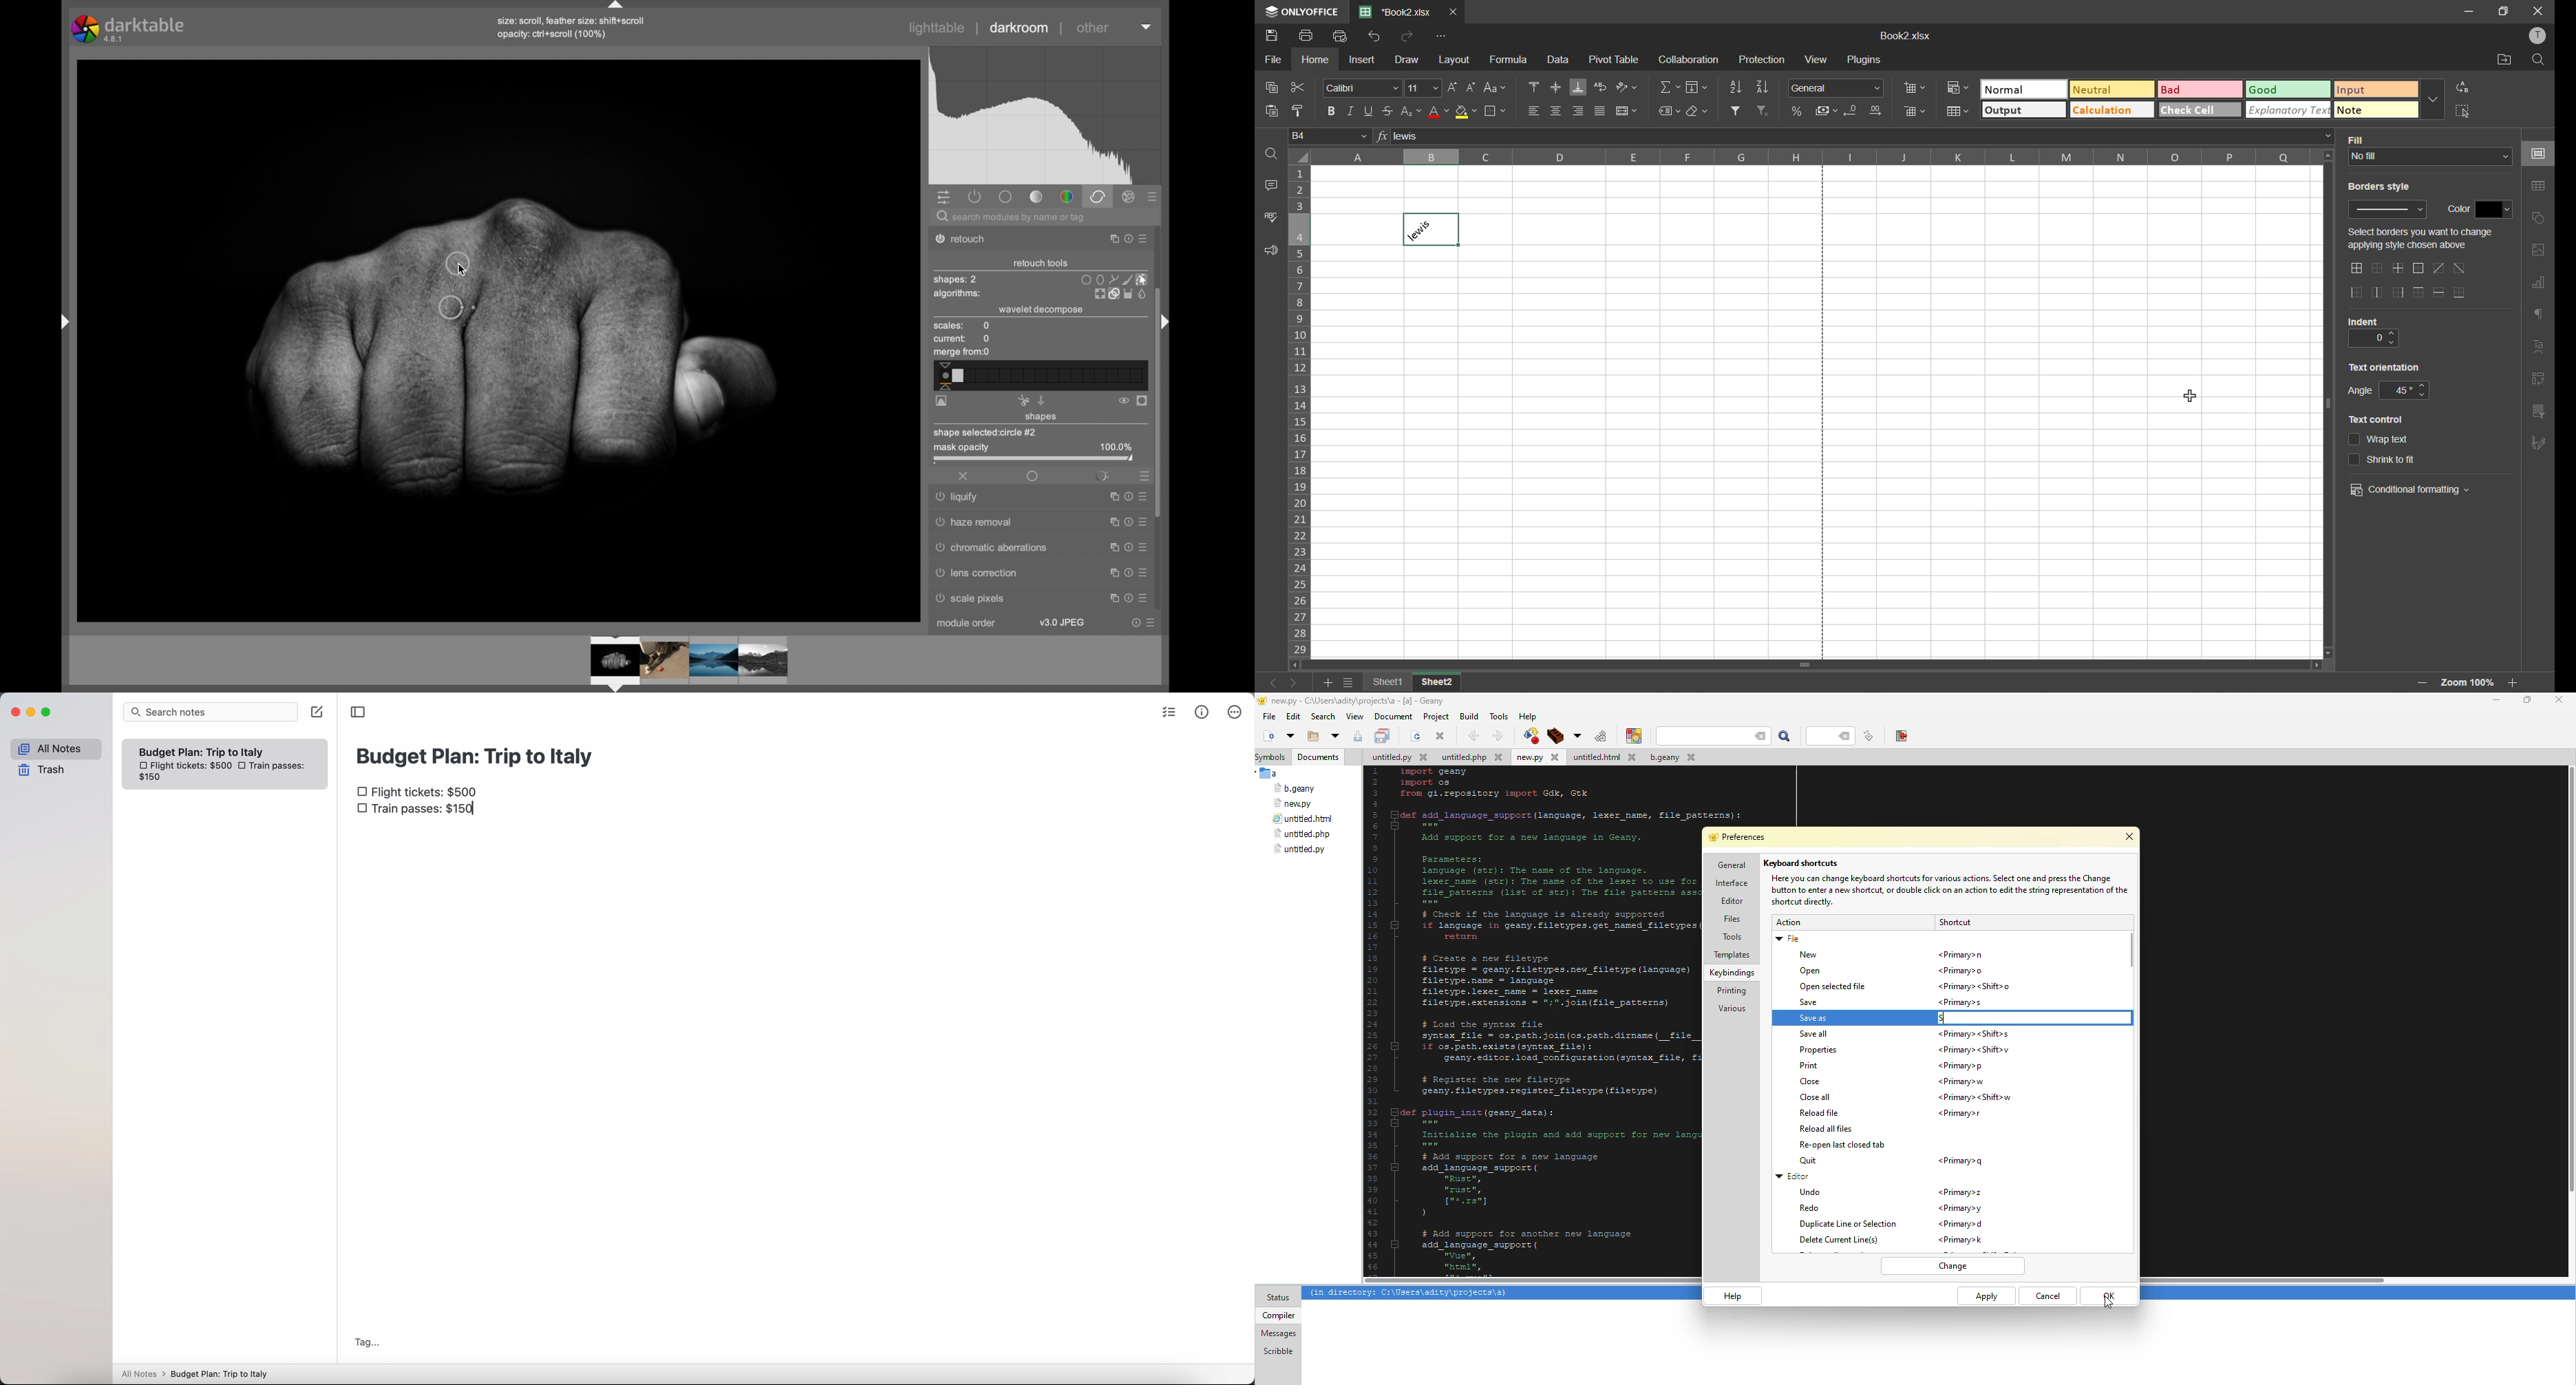 Image resolution: width=2576 pixels, height=1400 pixels. Describe the element at coordinates (1334, 737) in the screenshot. I see `open` at that location.